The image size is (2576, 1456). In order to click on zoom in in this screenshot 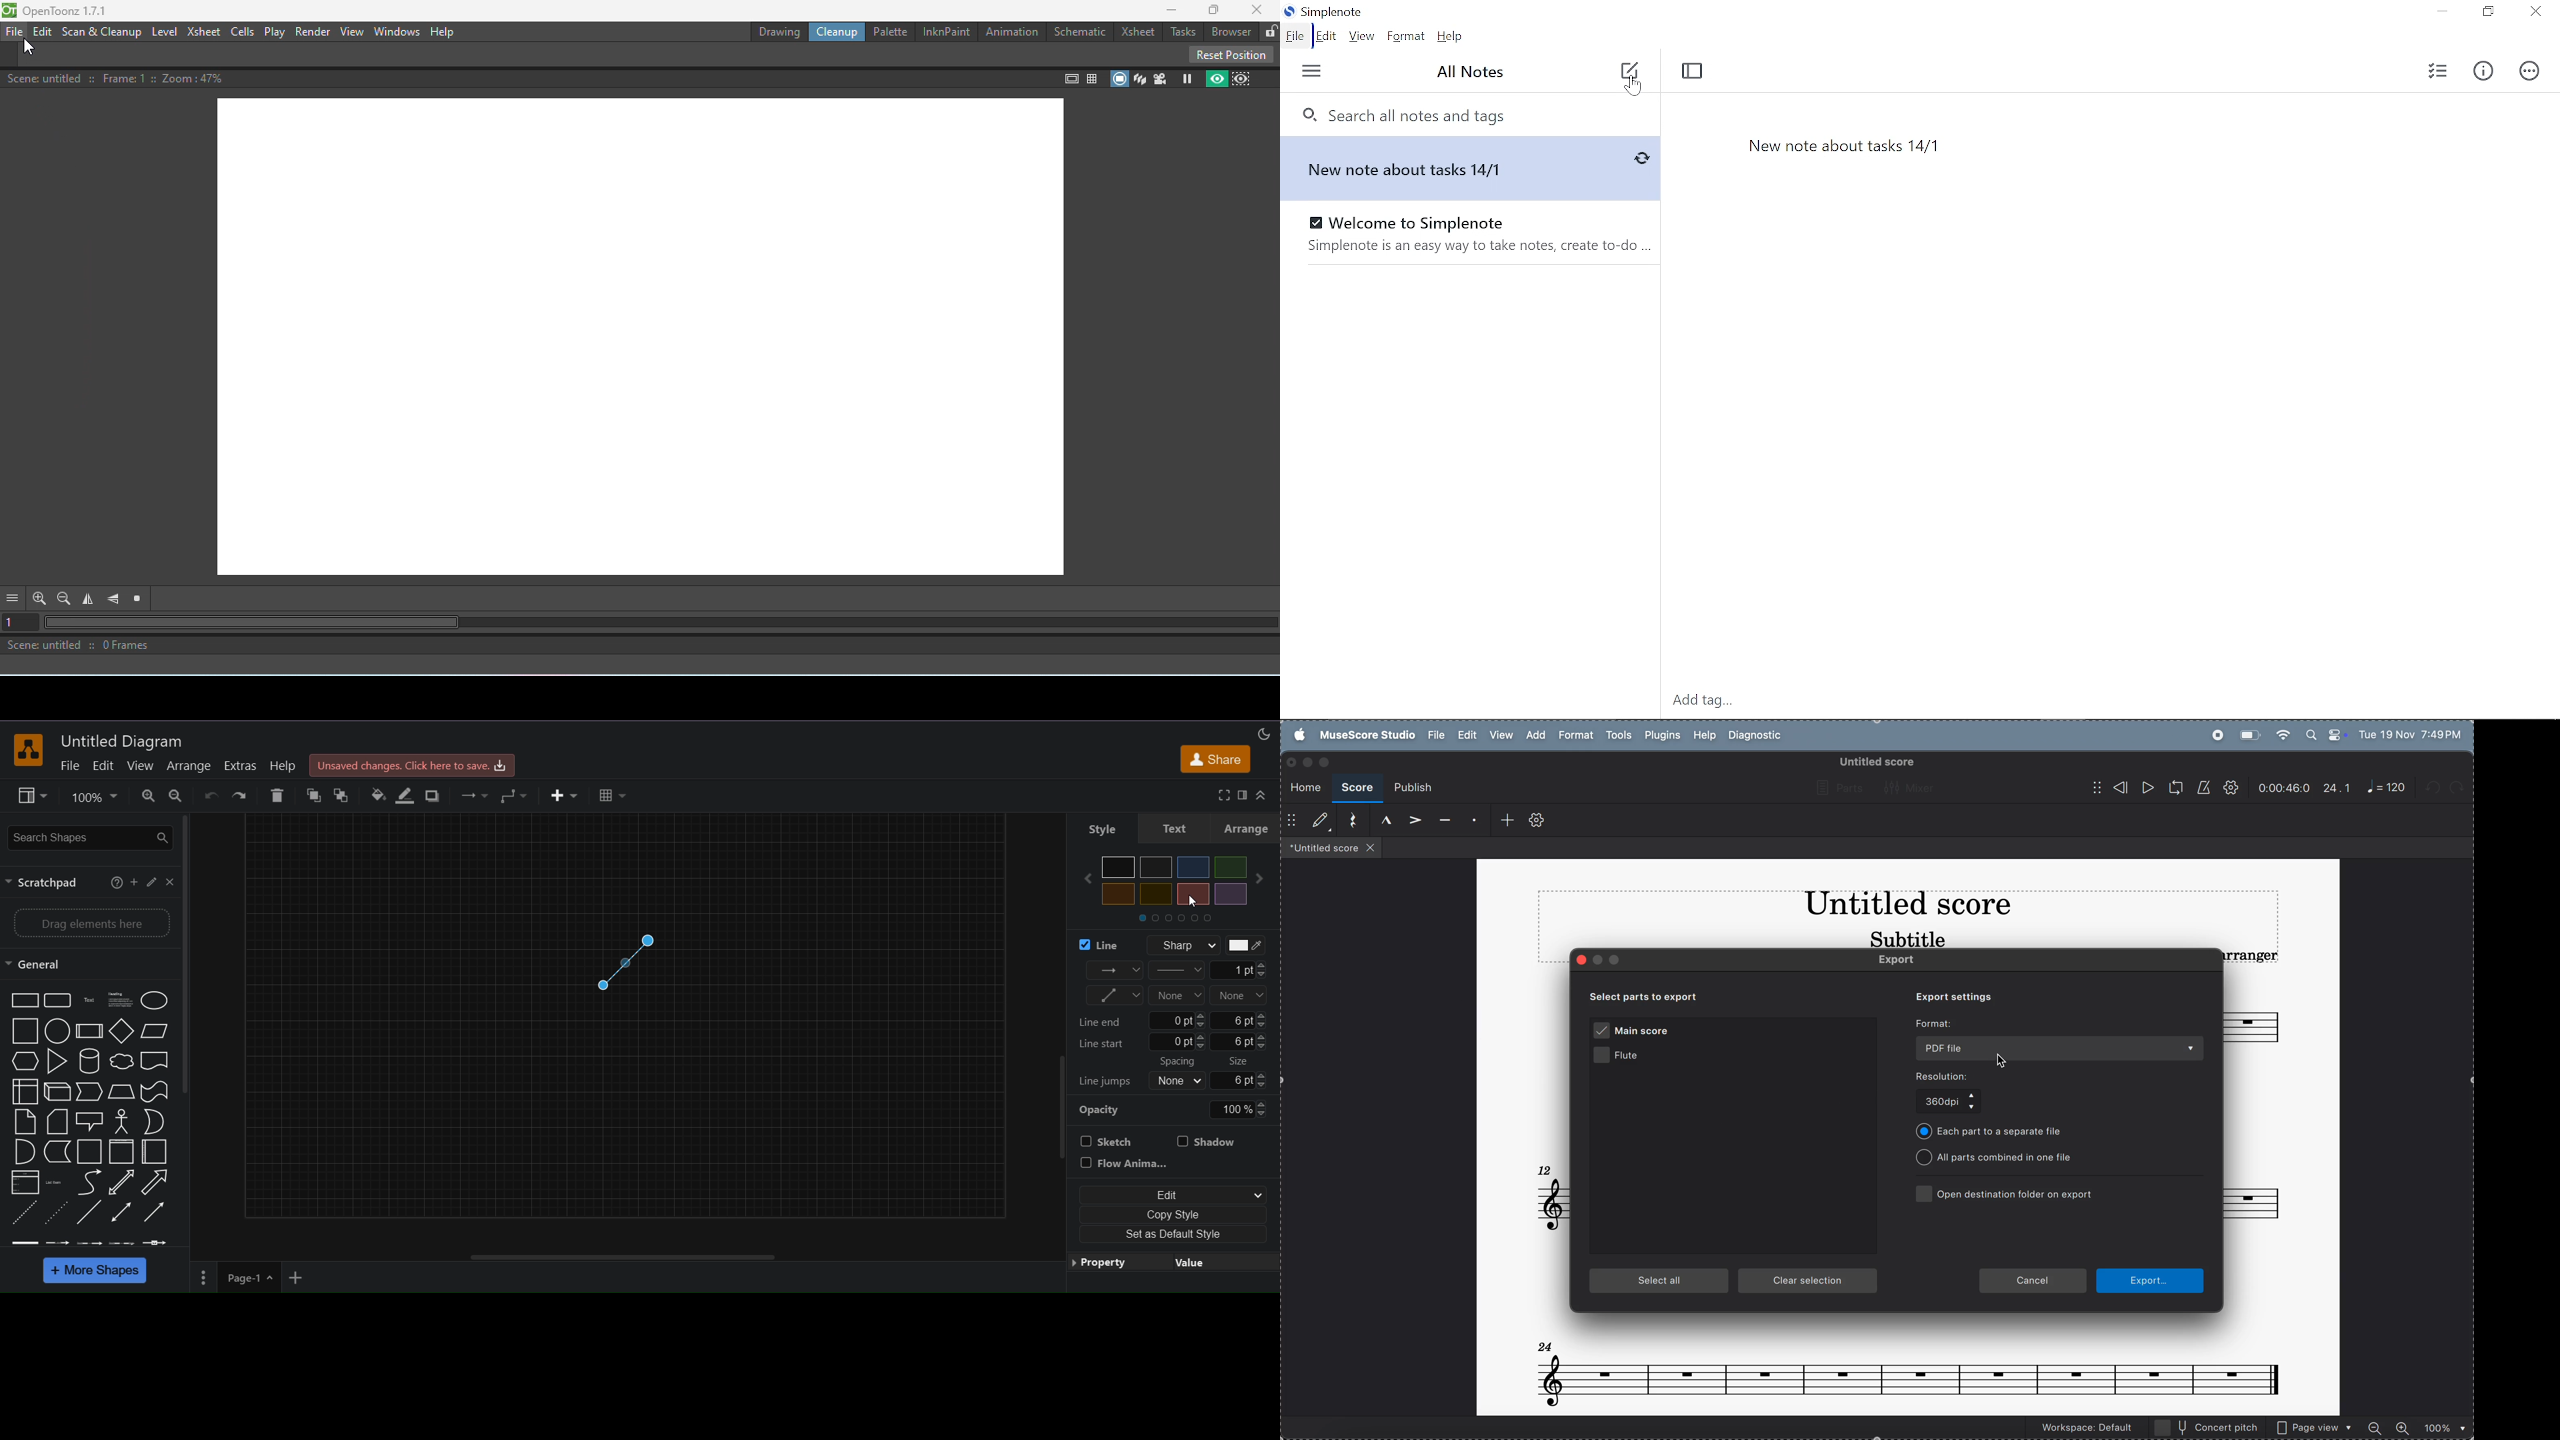, I will do `click(2403, 1427)`.